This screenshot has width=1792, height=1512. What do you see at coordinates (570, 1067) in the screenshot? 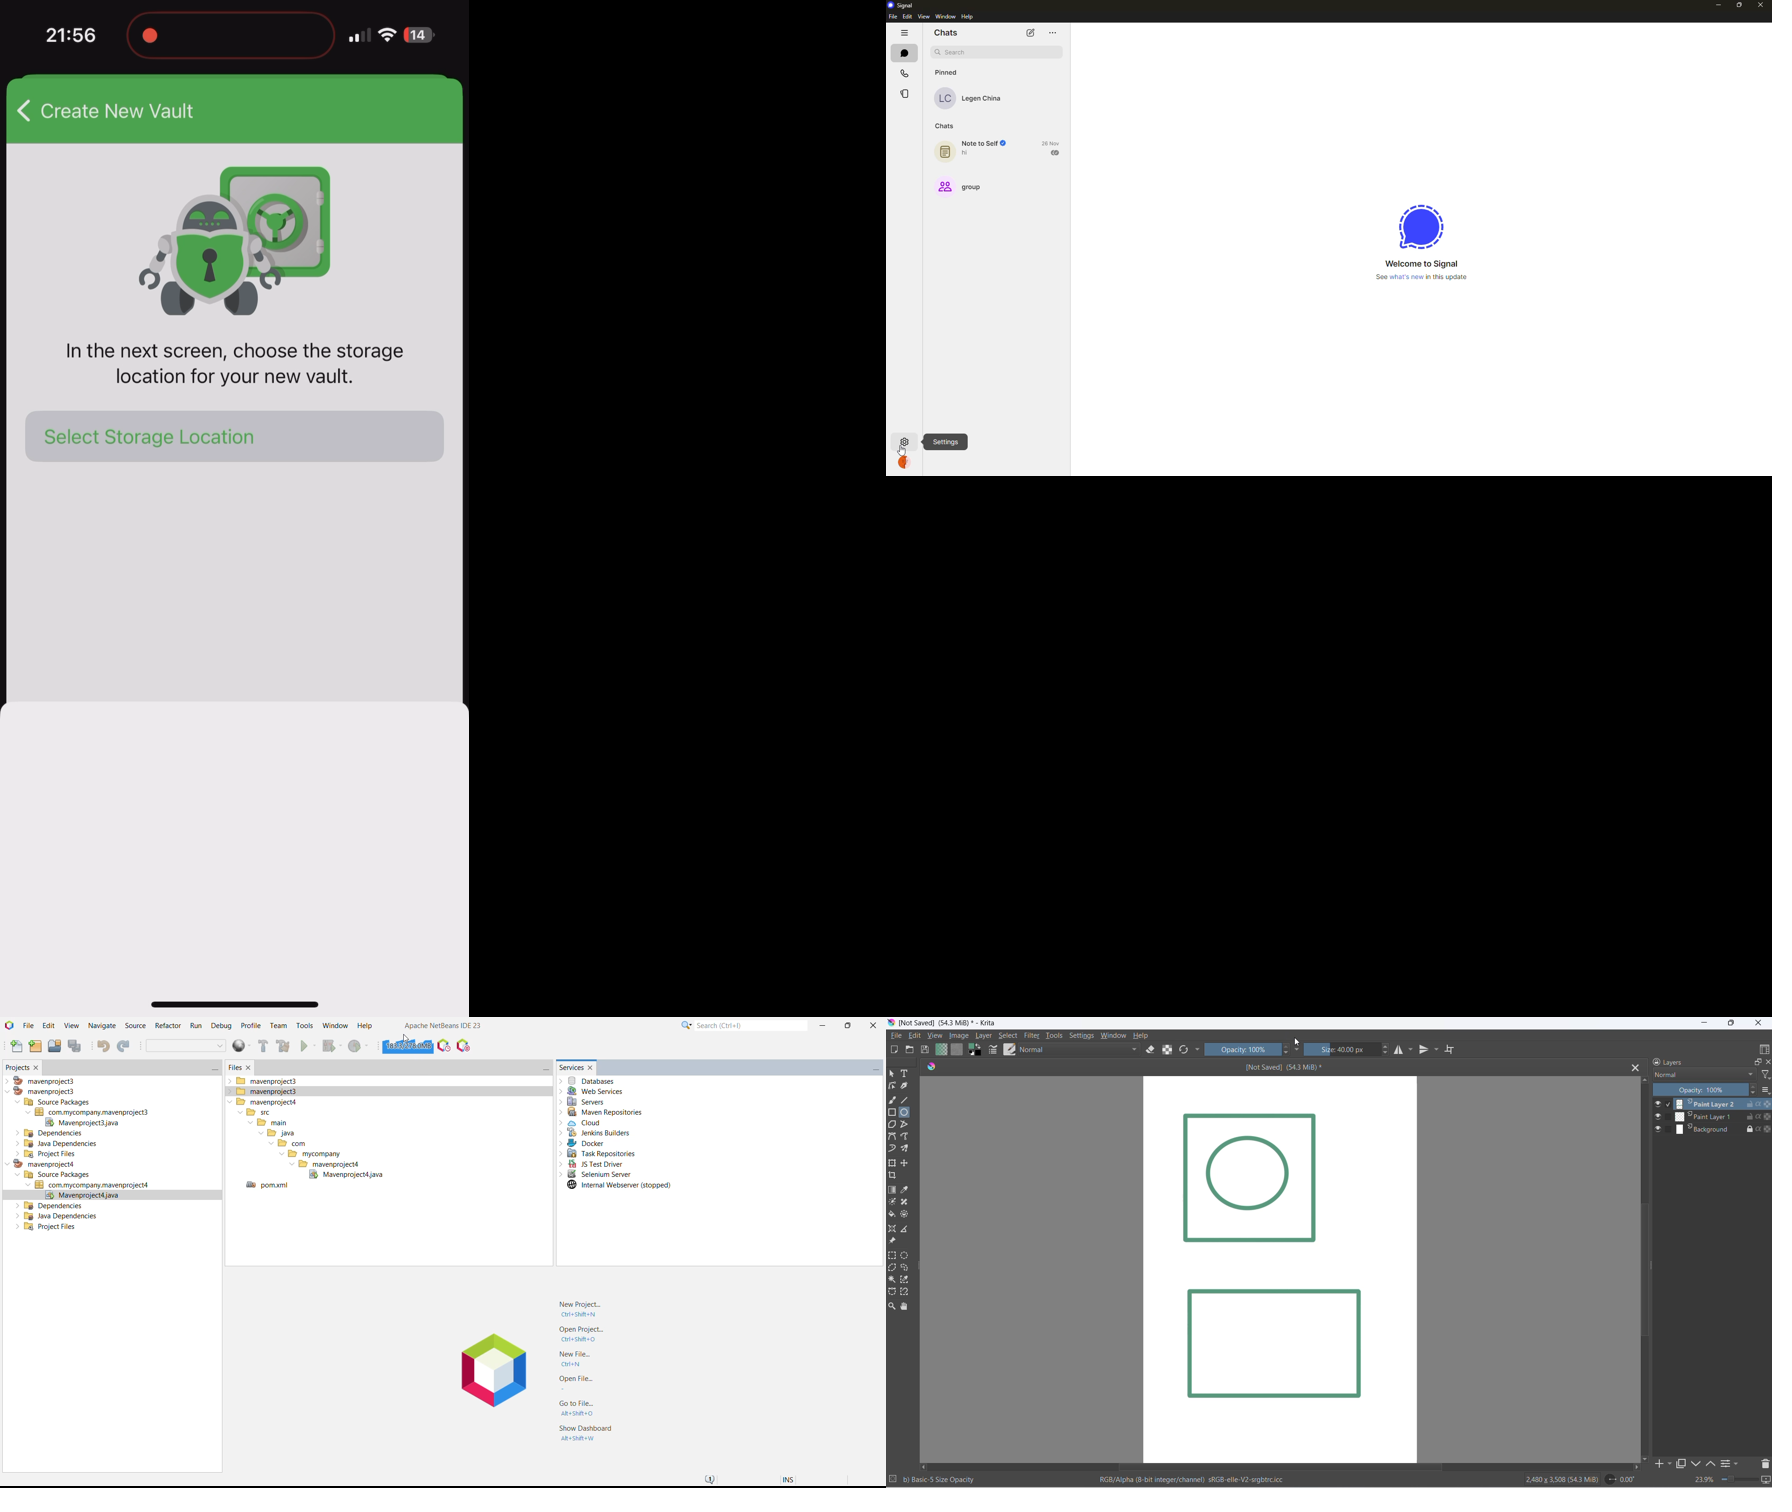
I see `Services Window` at bounding box center [570, 1067].